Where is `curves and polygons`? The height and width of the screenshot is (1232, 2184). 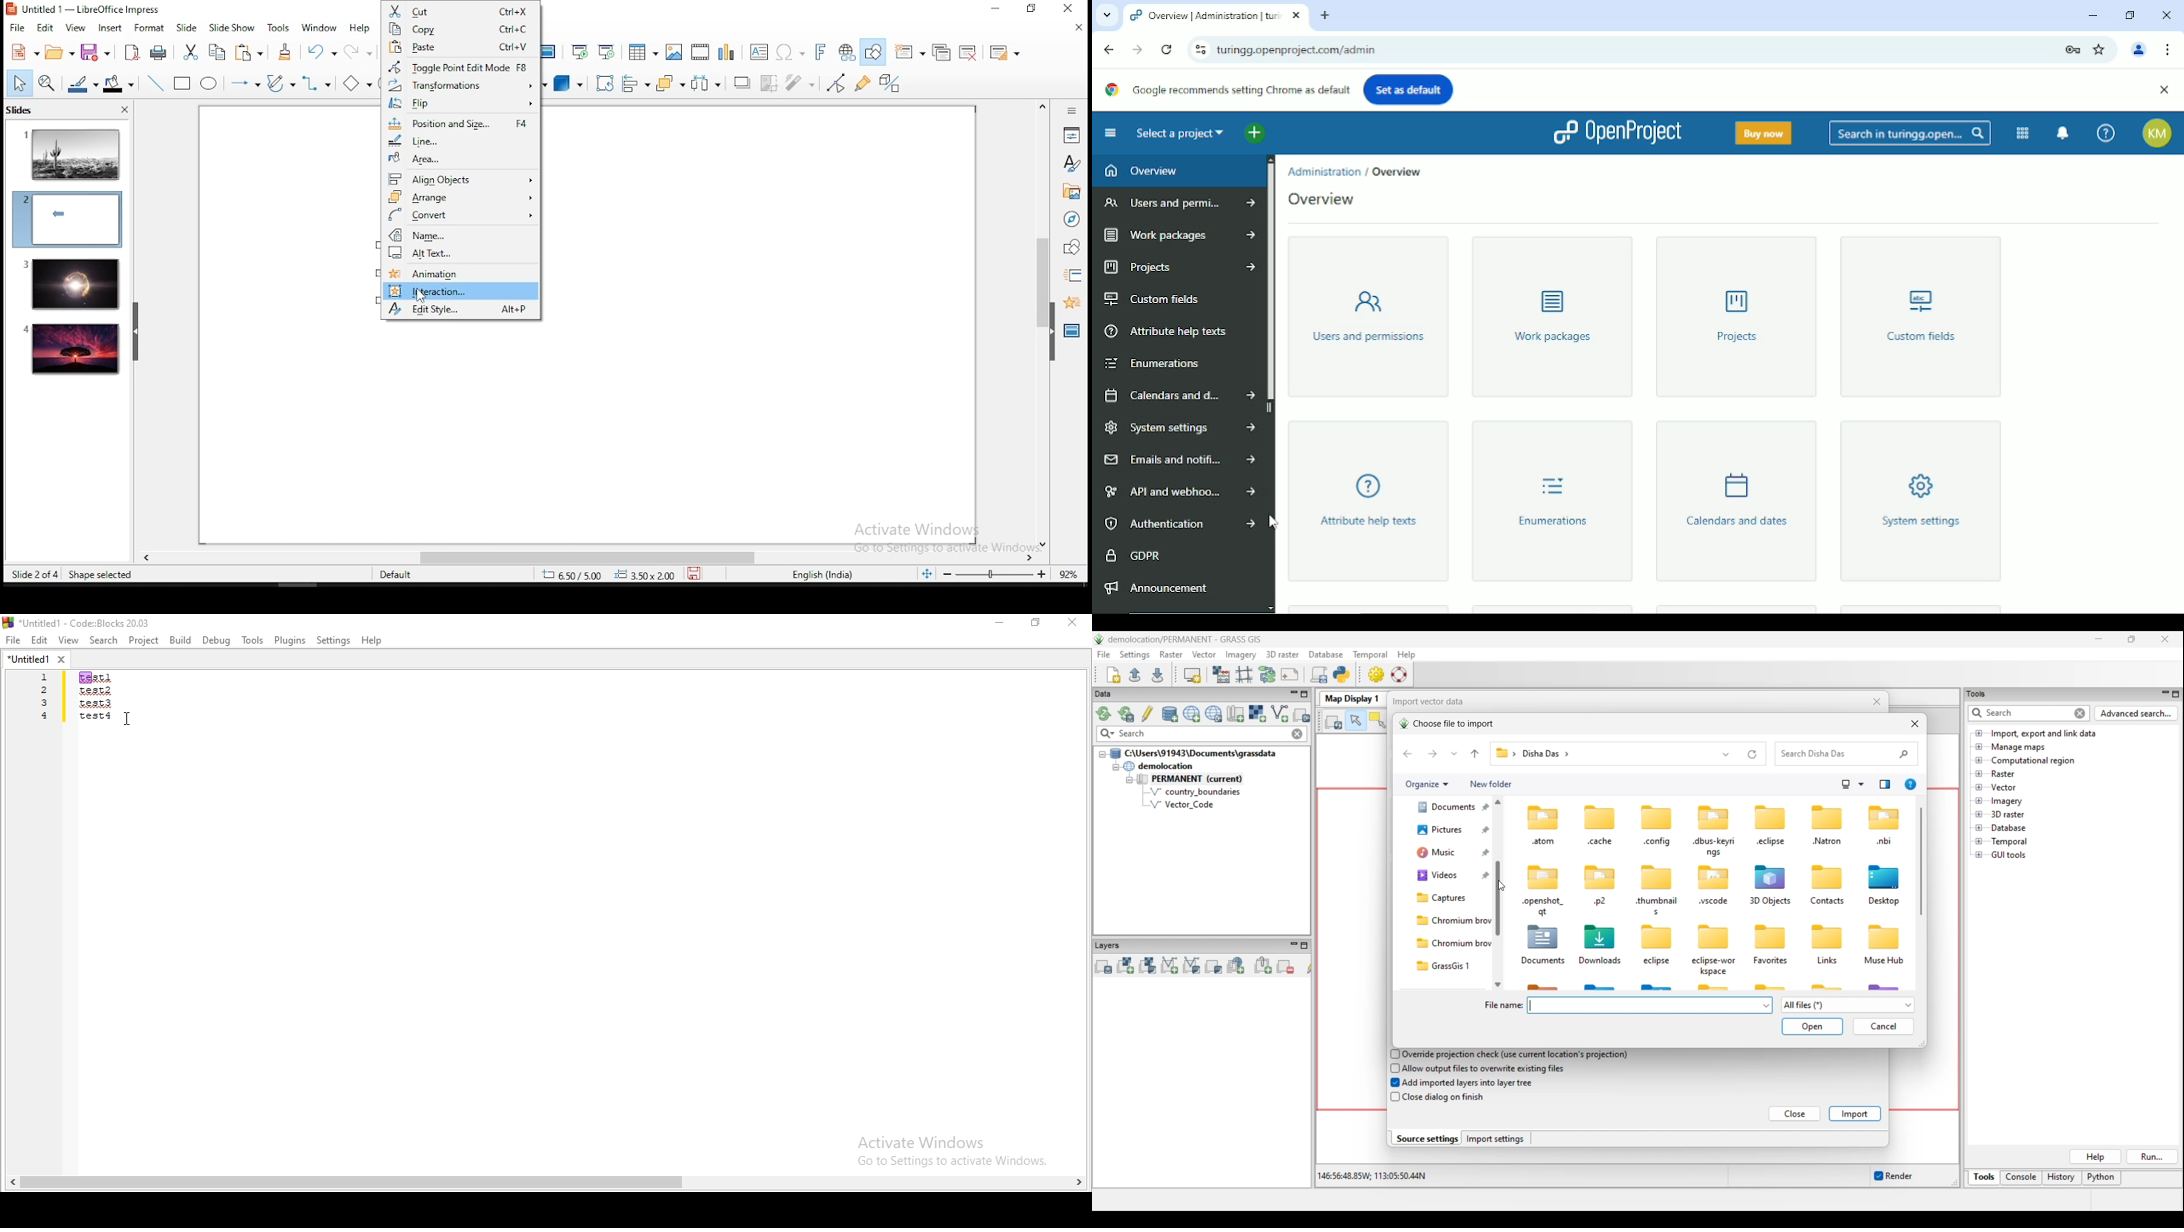 curves and polygons is located at coordinates (280, 84).